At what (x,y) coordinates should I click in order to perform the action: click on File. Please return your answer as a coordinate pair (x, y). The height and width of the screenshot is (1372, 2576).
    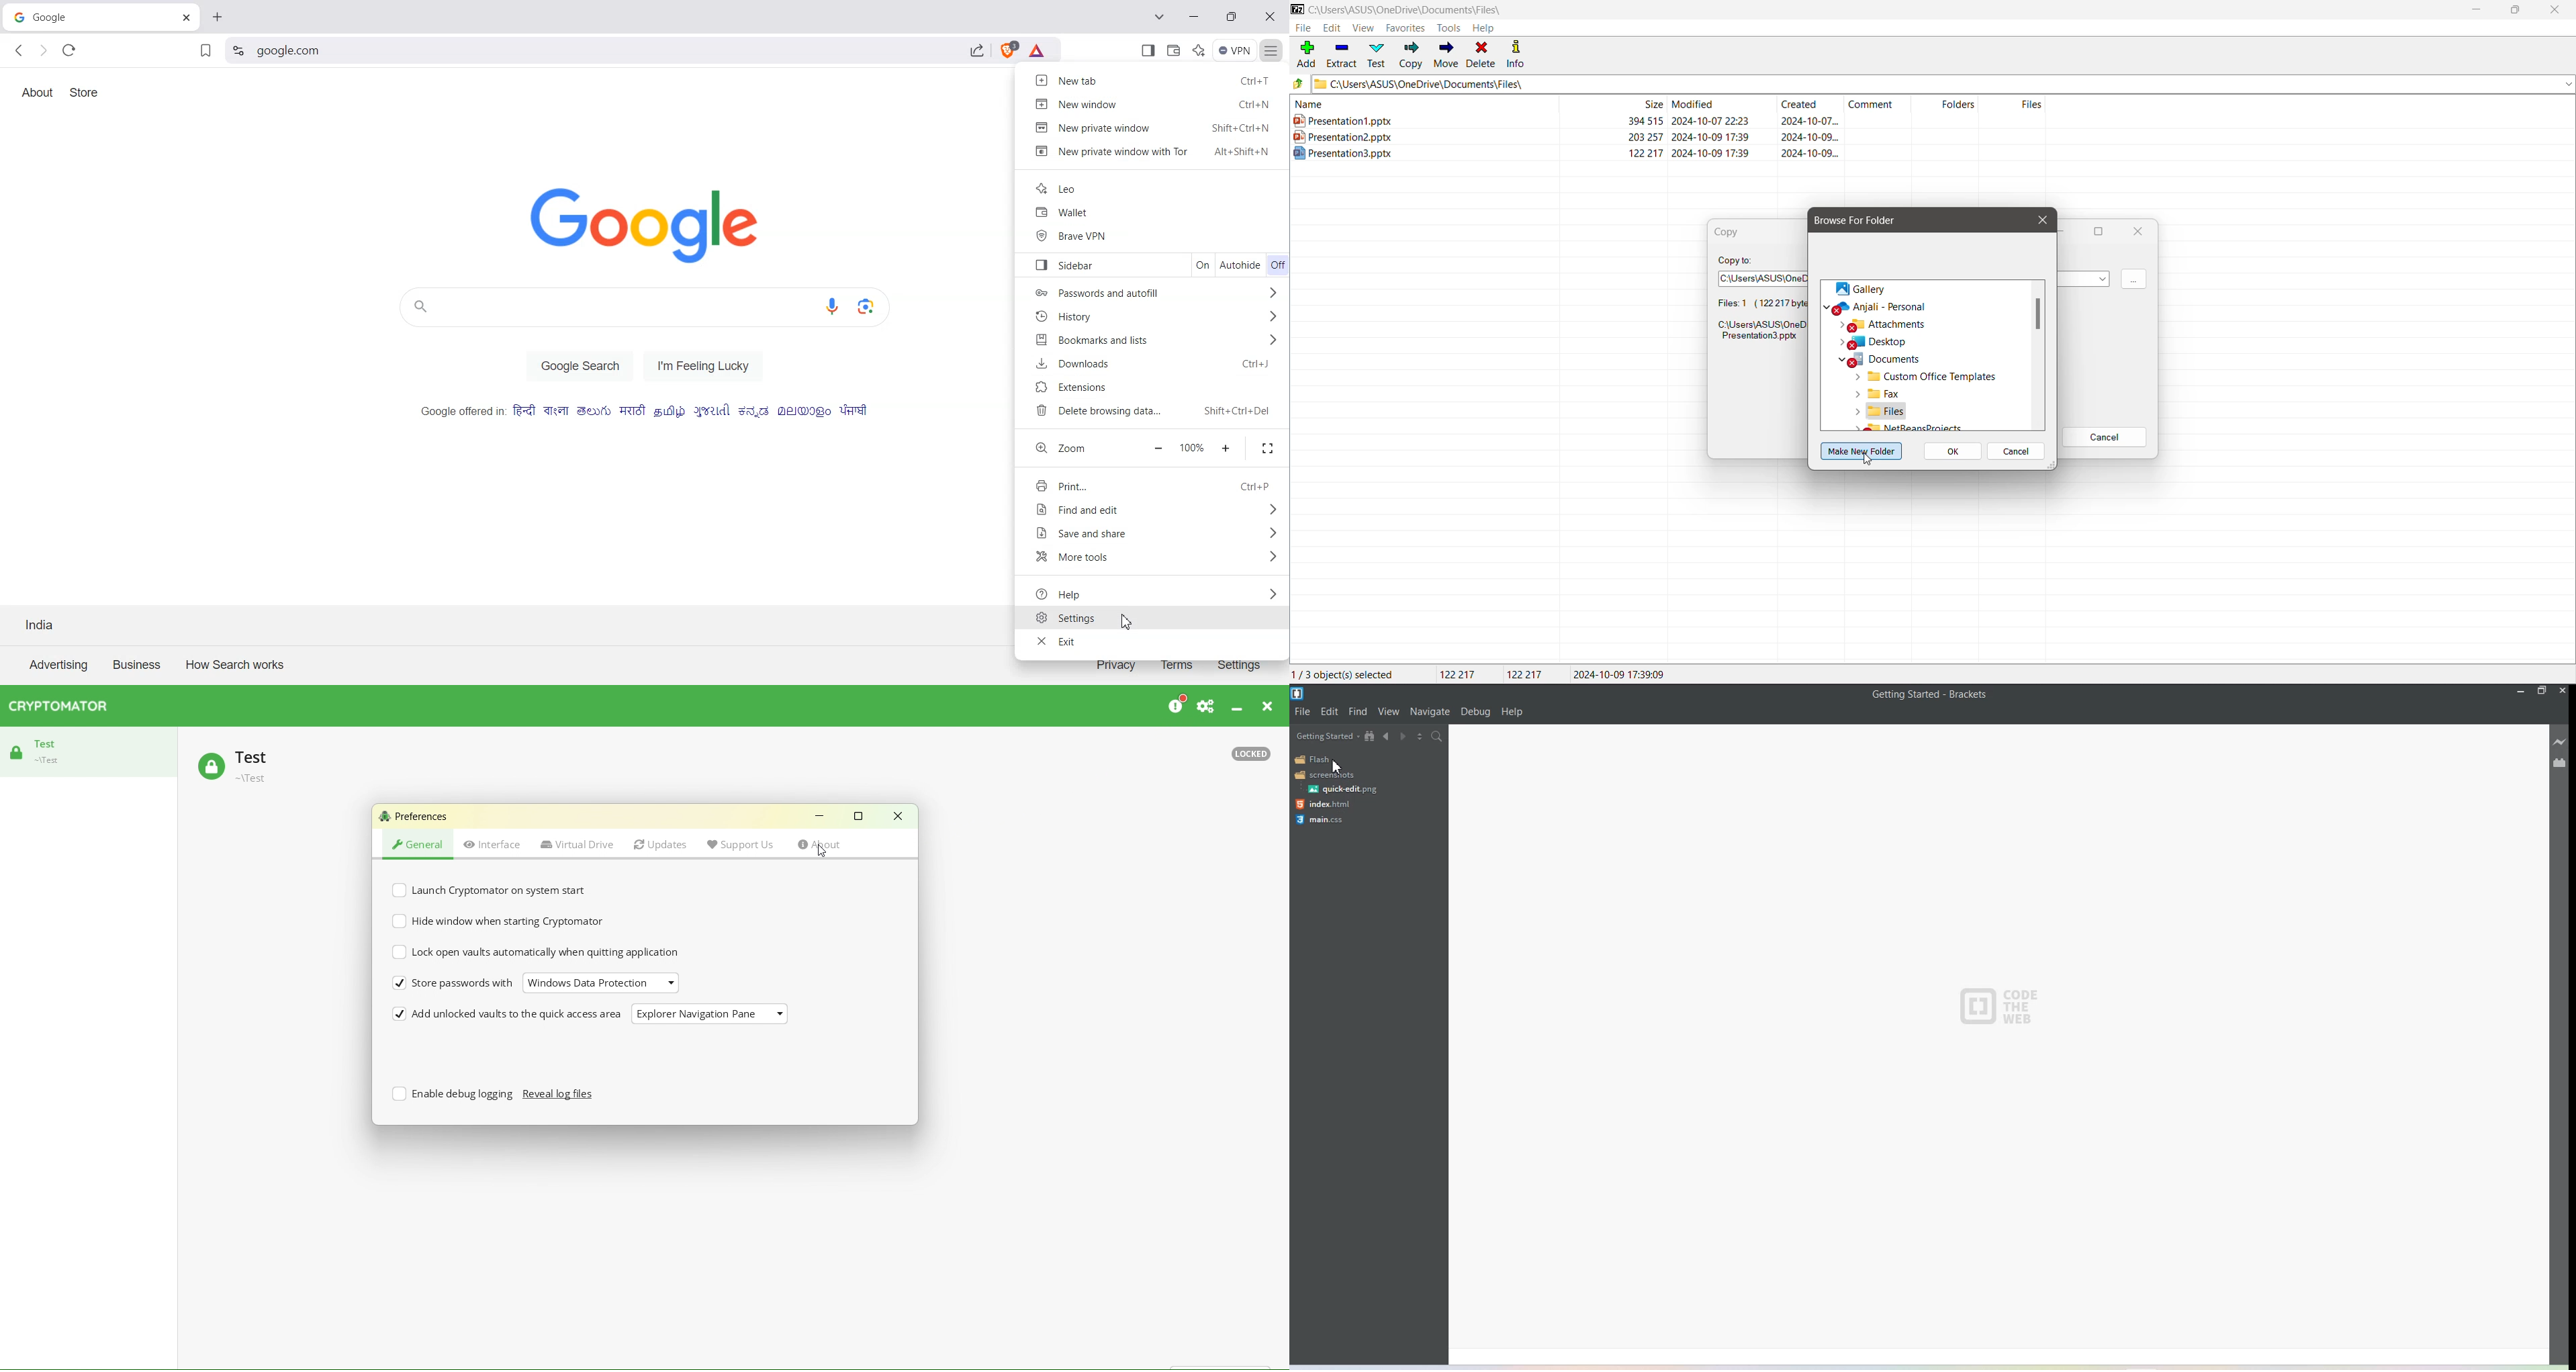
    Looking at the image, I should click on (1303, 712).